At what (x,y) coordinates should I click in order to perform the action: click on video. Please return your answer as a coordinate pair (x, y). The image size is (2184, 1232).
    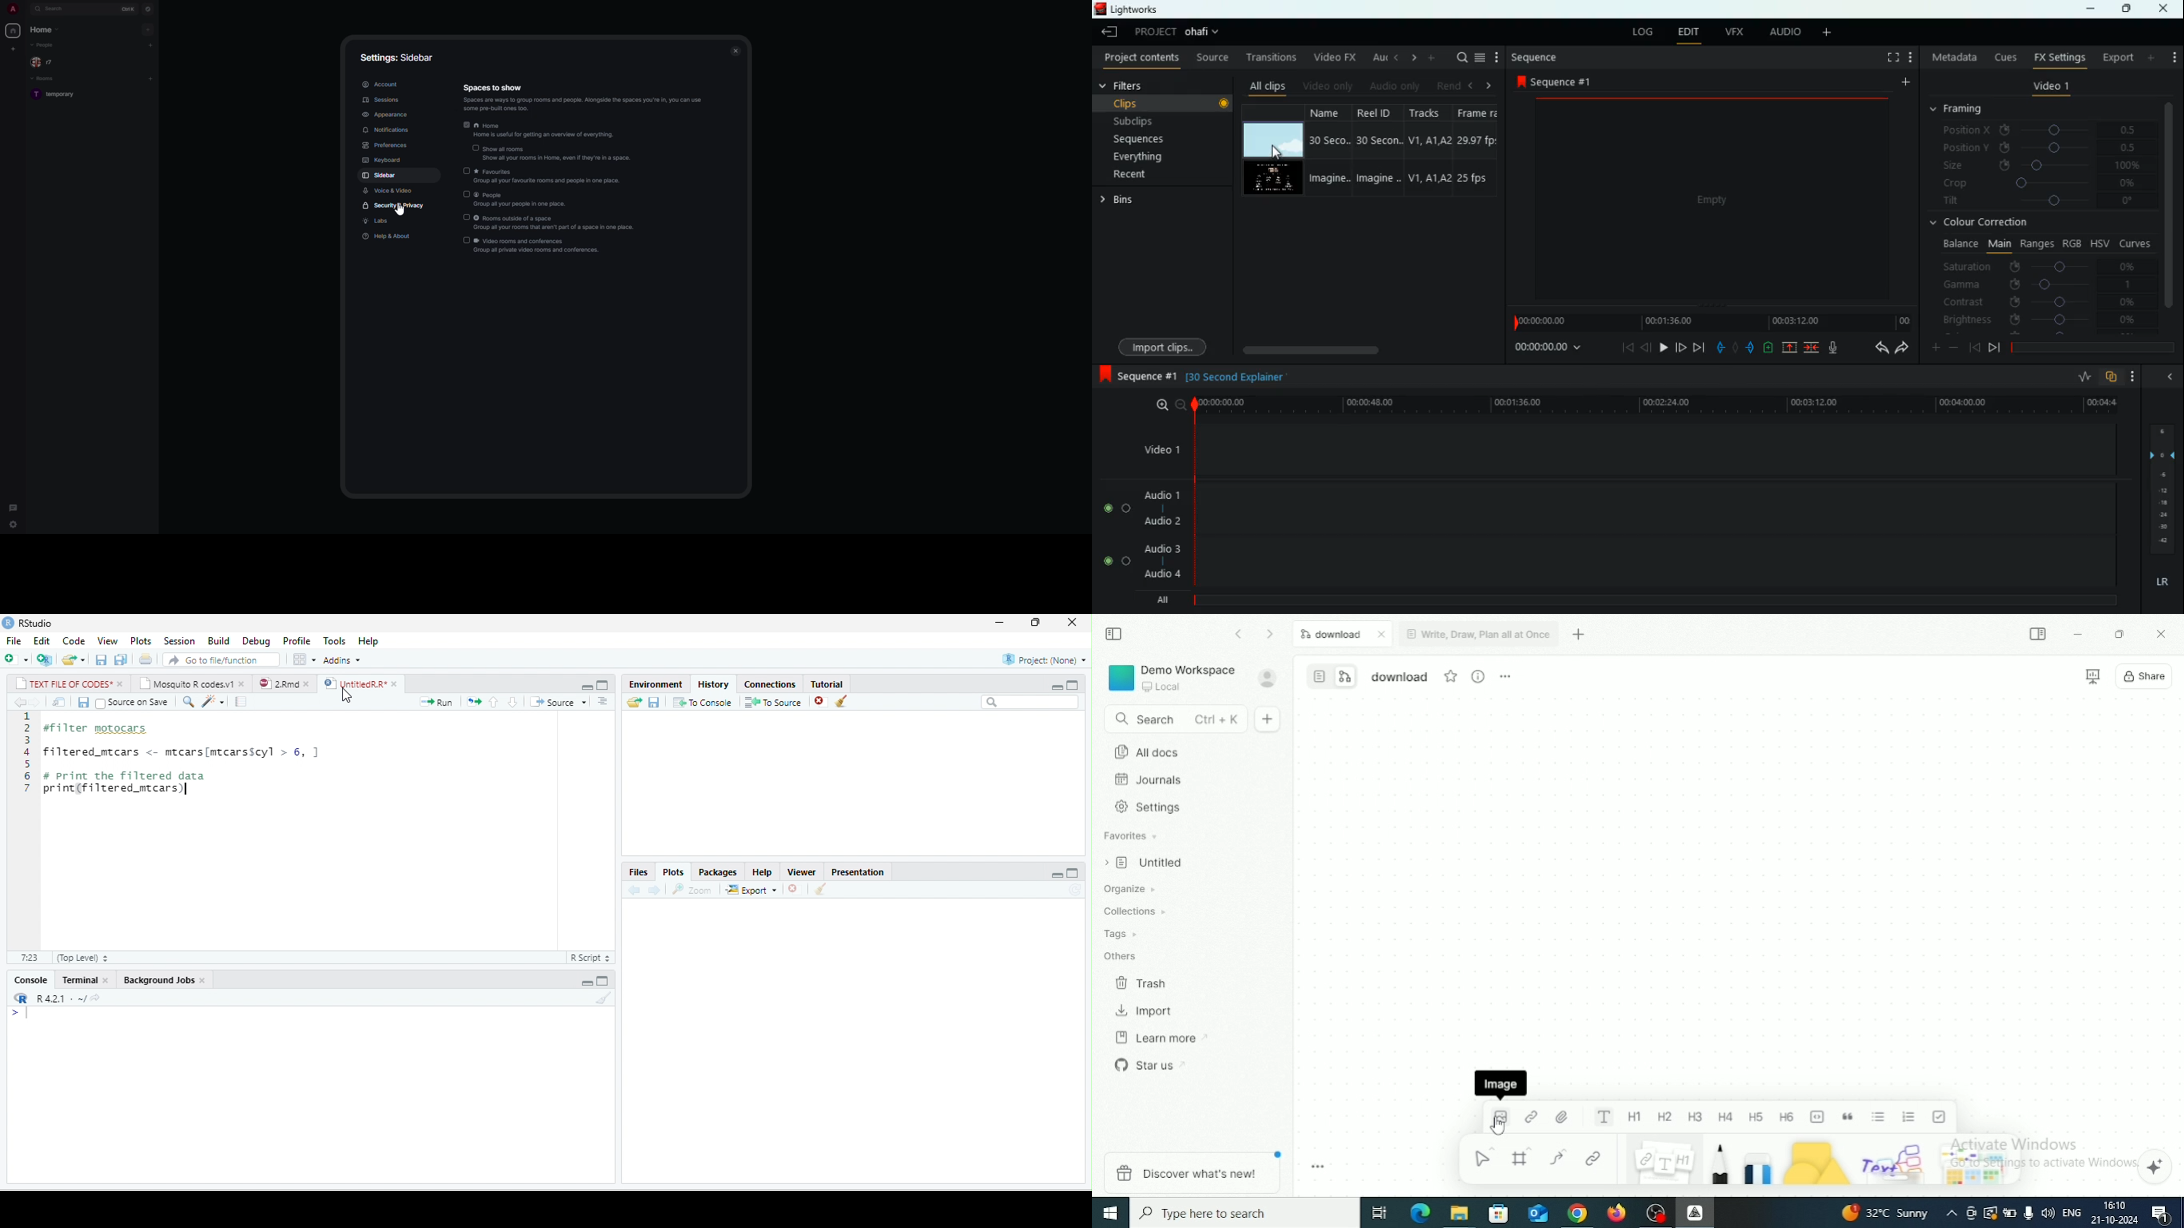
    Looking at the image, I should click on (1274, 140).